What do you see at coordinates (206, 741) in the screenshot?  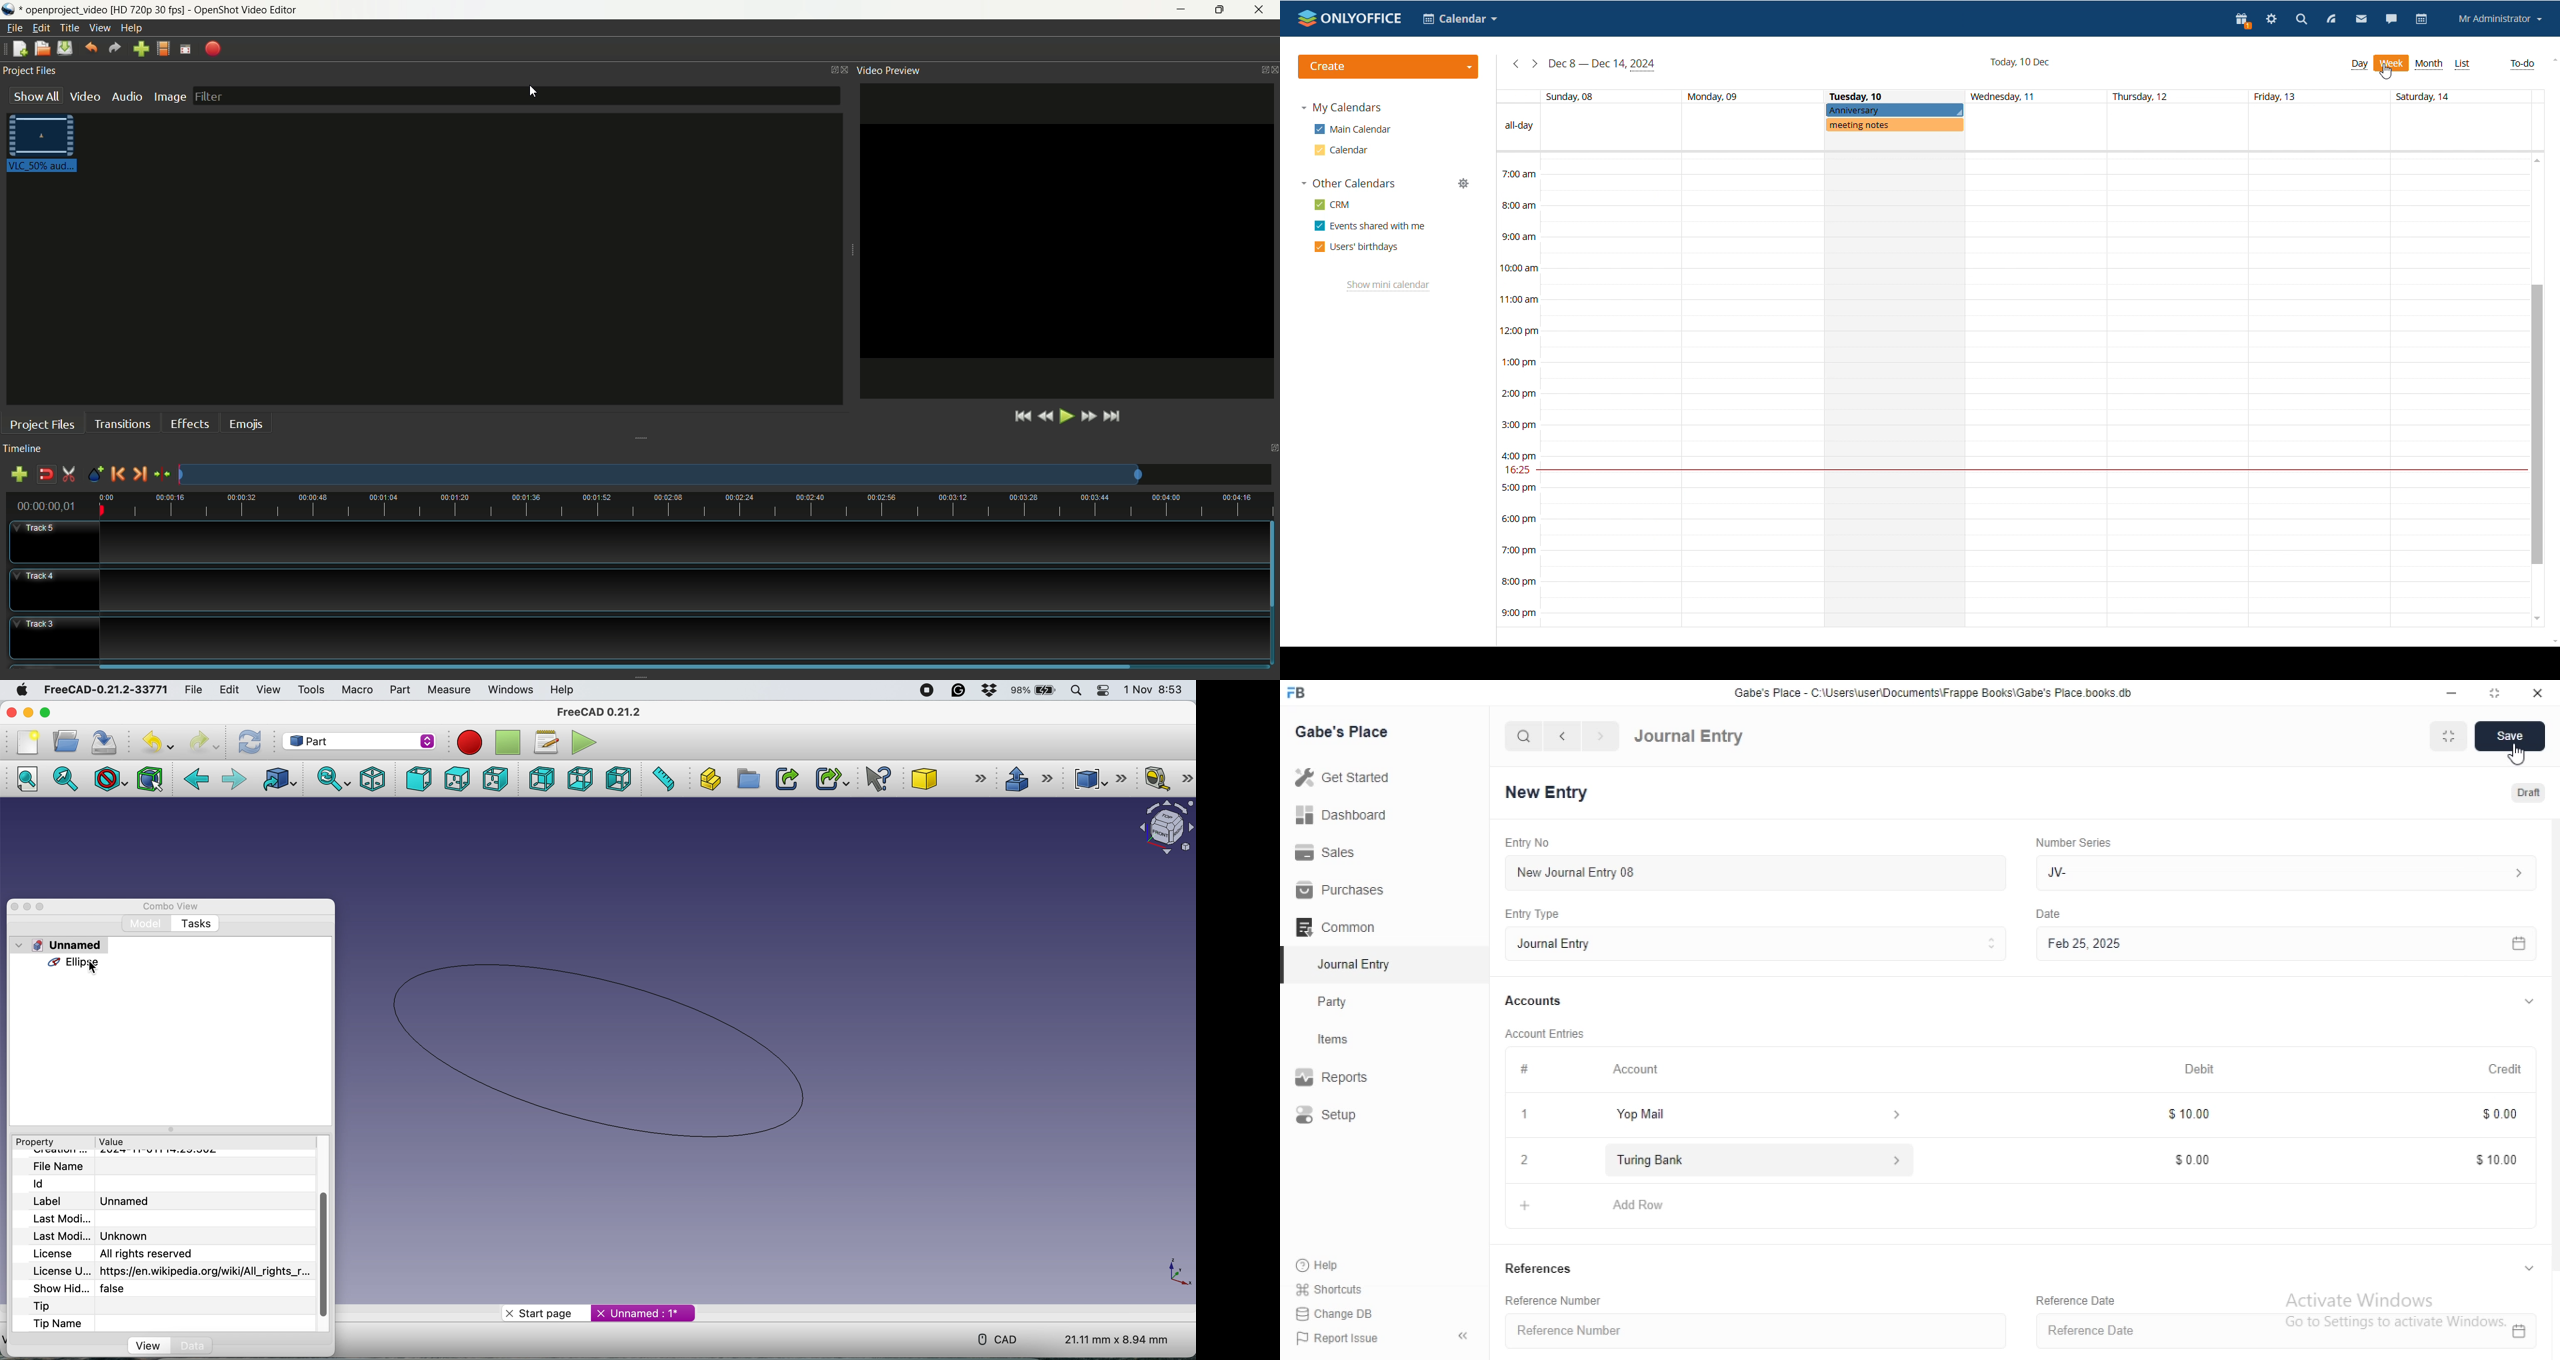 I see `redo` at bounding box center [206, 741].